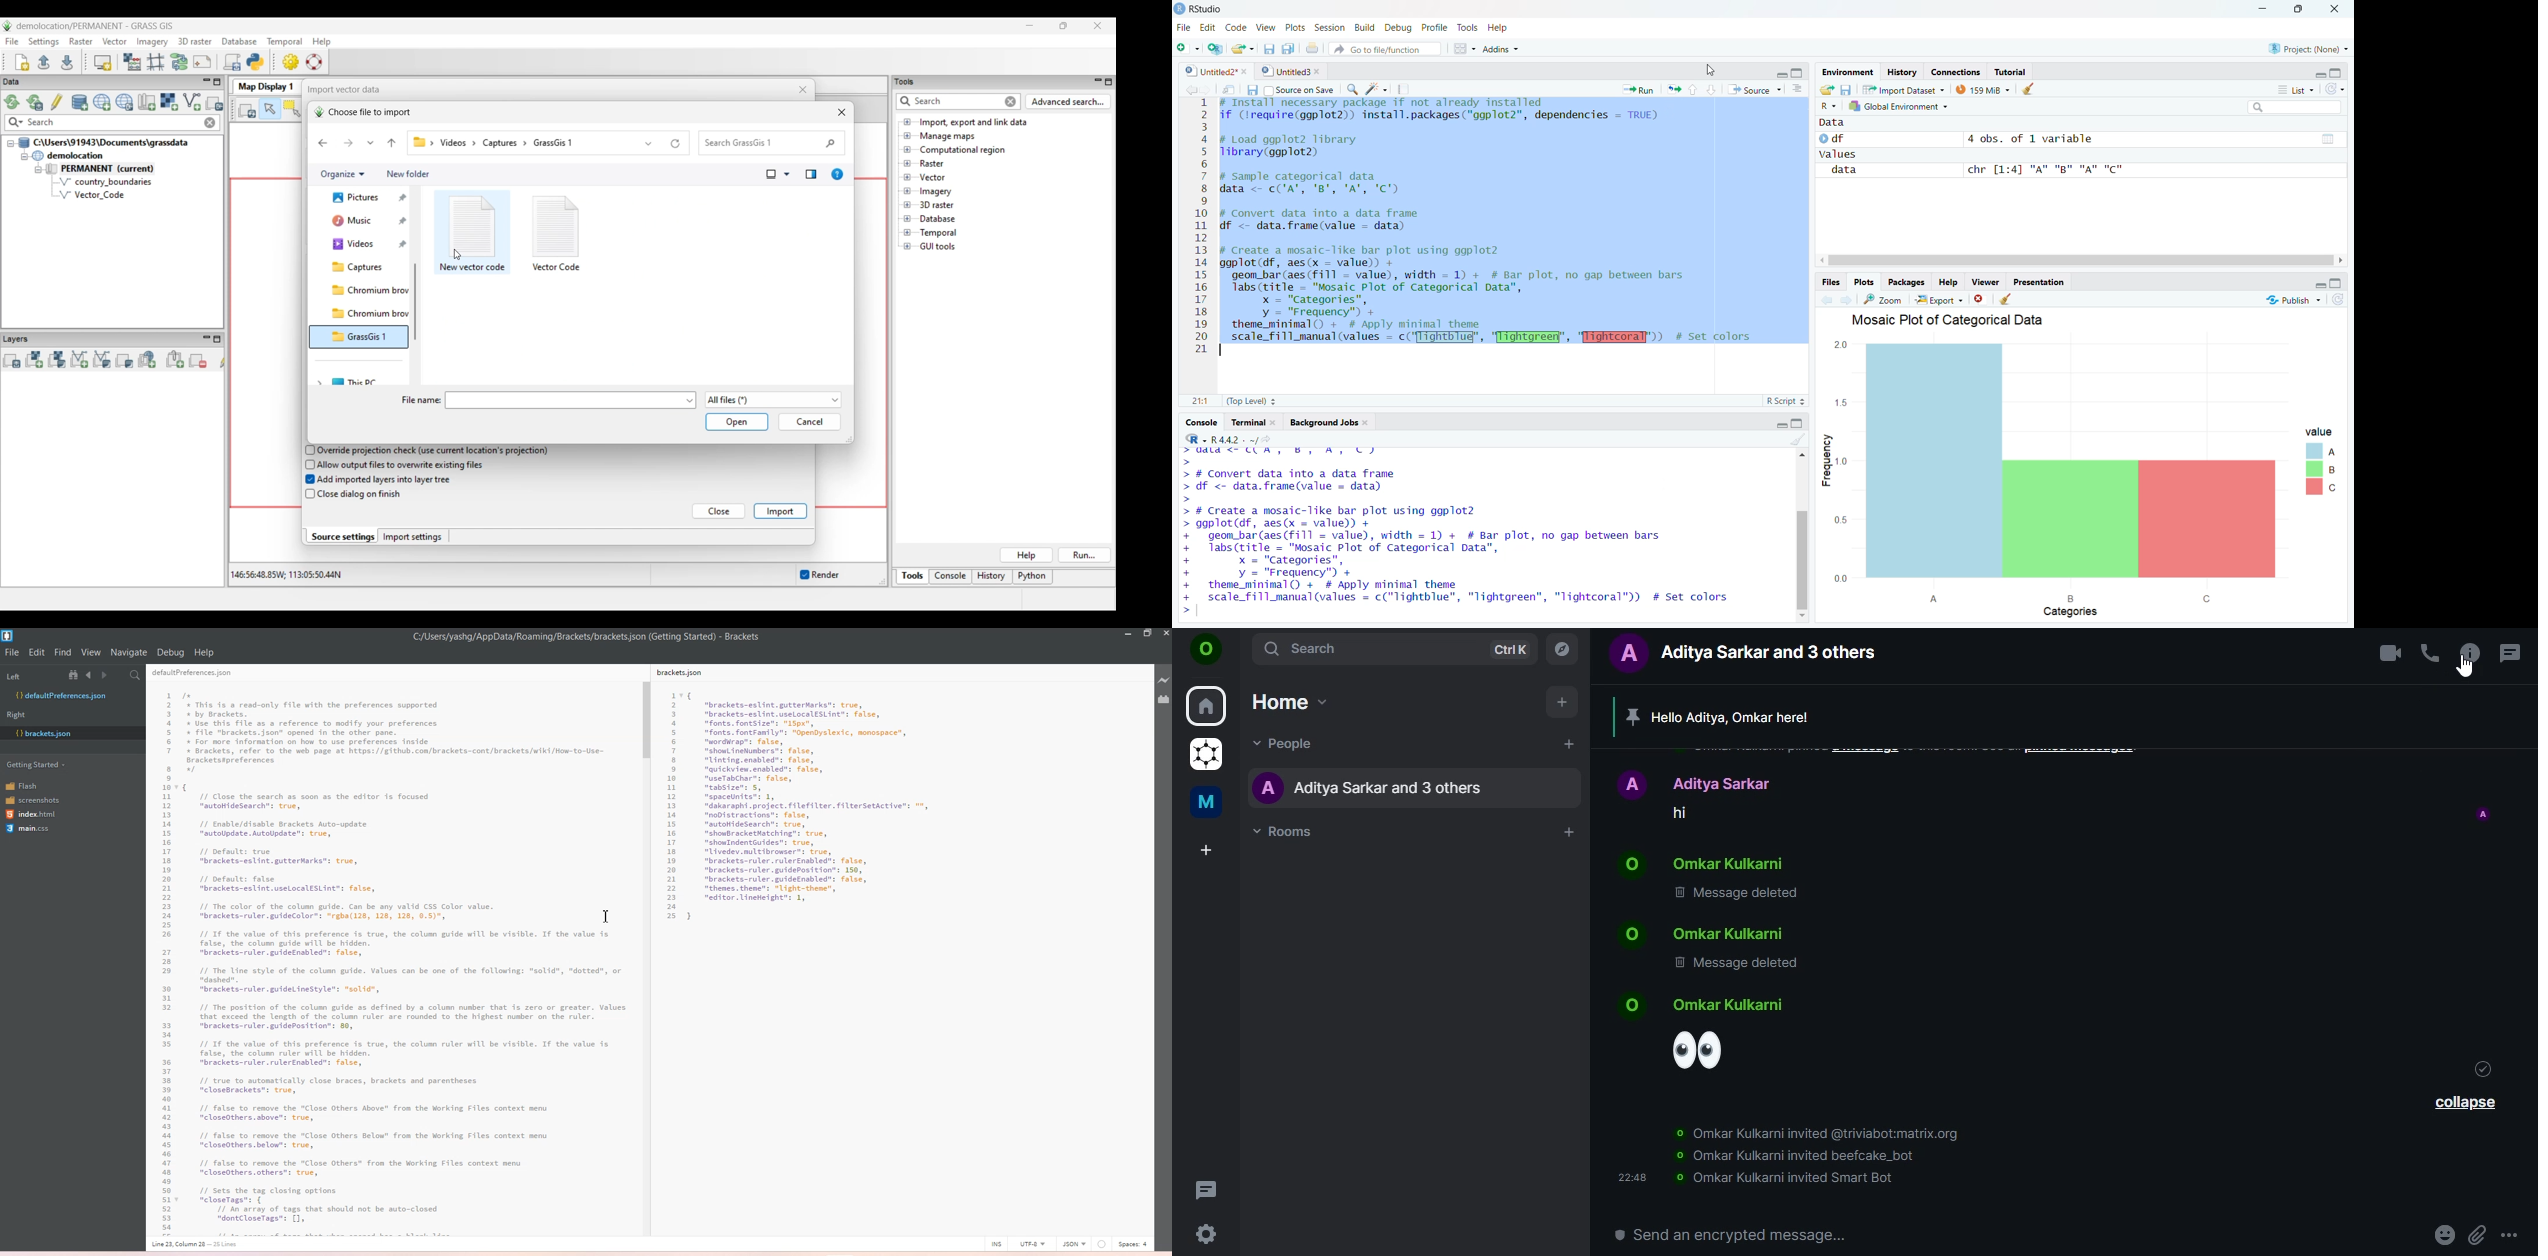 The image size is (2548, 1260). I want to click on JSON, so click(1075, 1243).